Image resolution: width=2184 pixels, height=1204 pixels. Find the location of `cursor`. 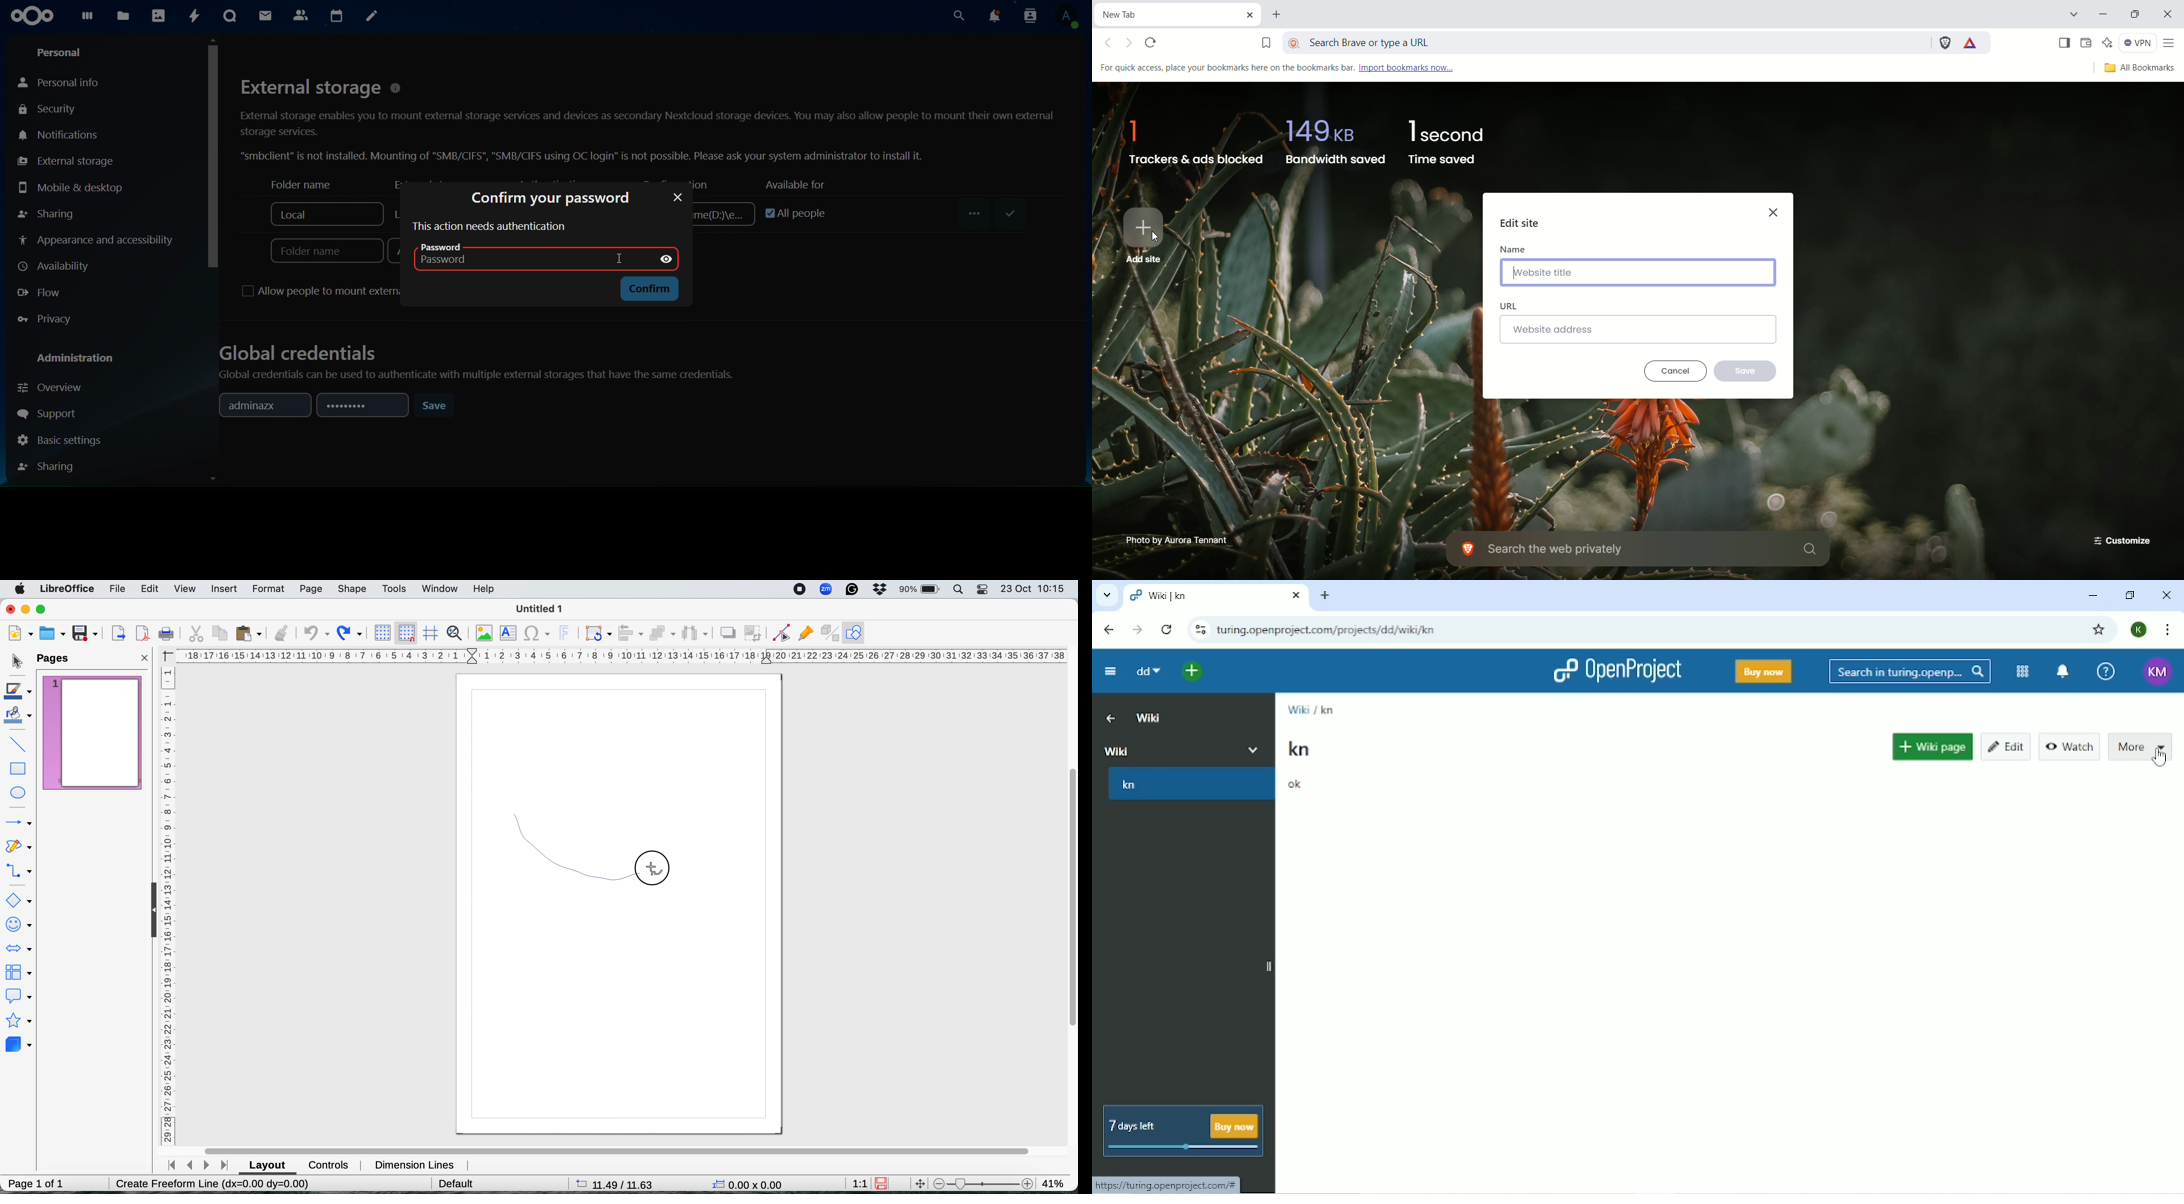

cursor is located at coordinates (657, 871).